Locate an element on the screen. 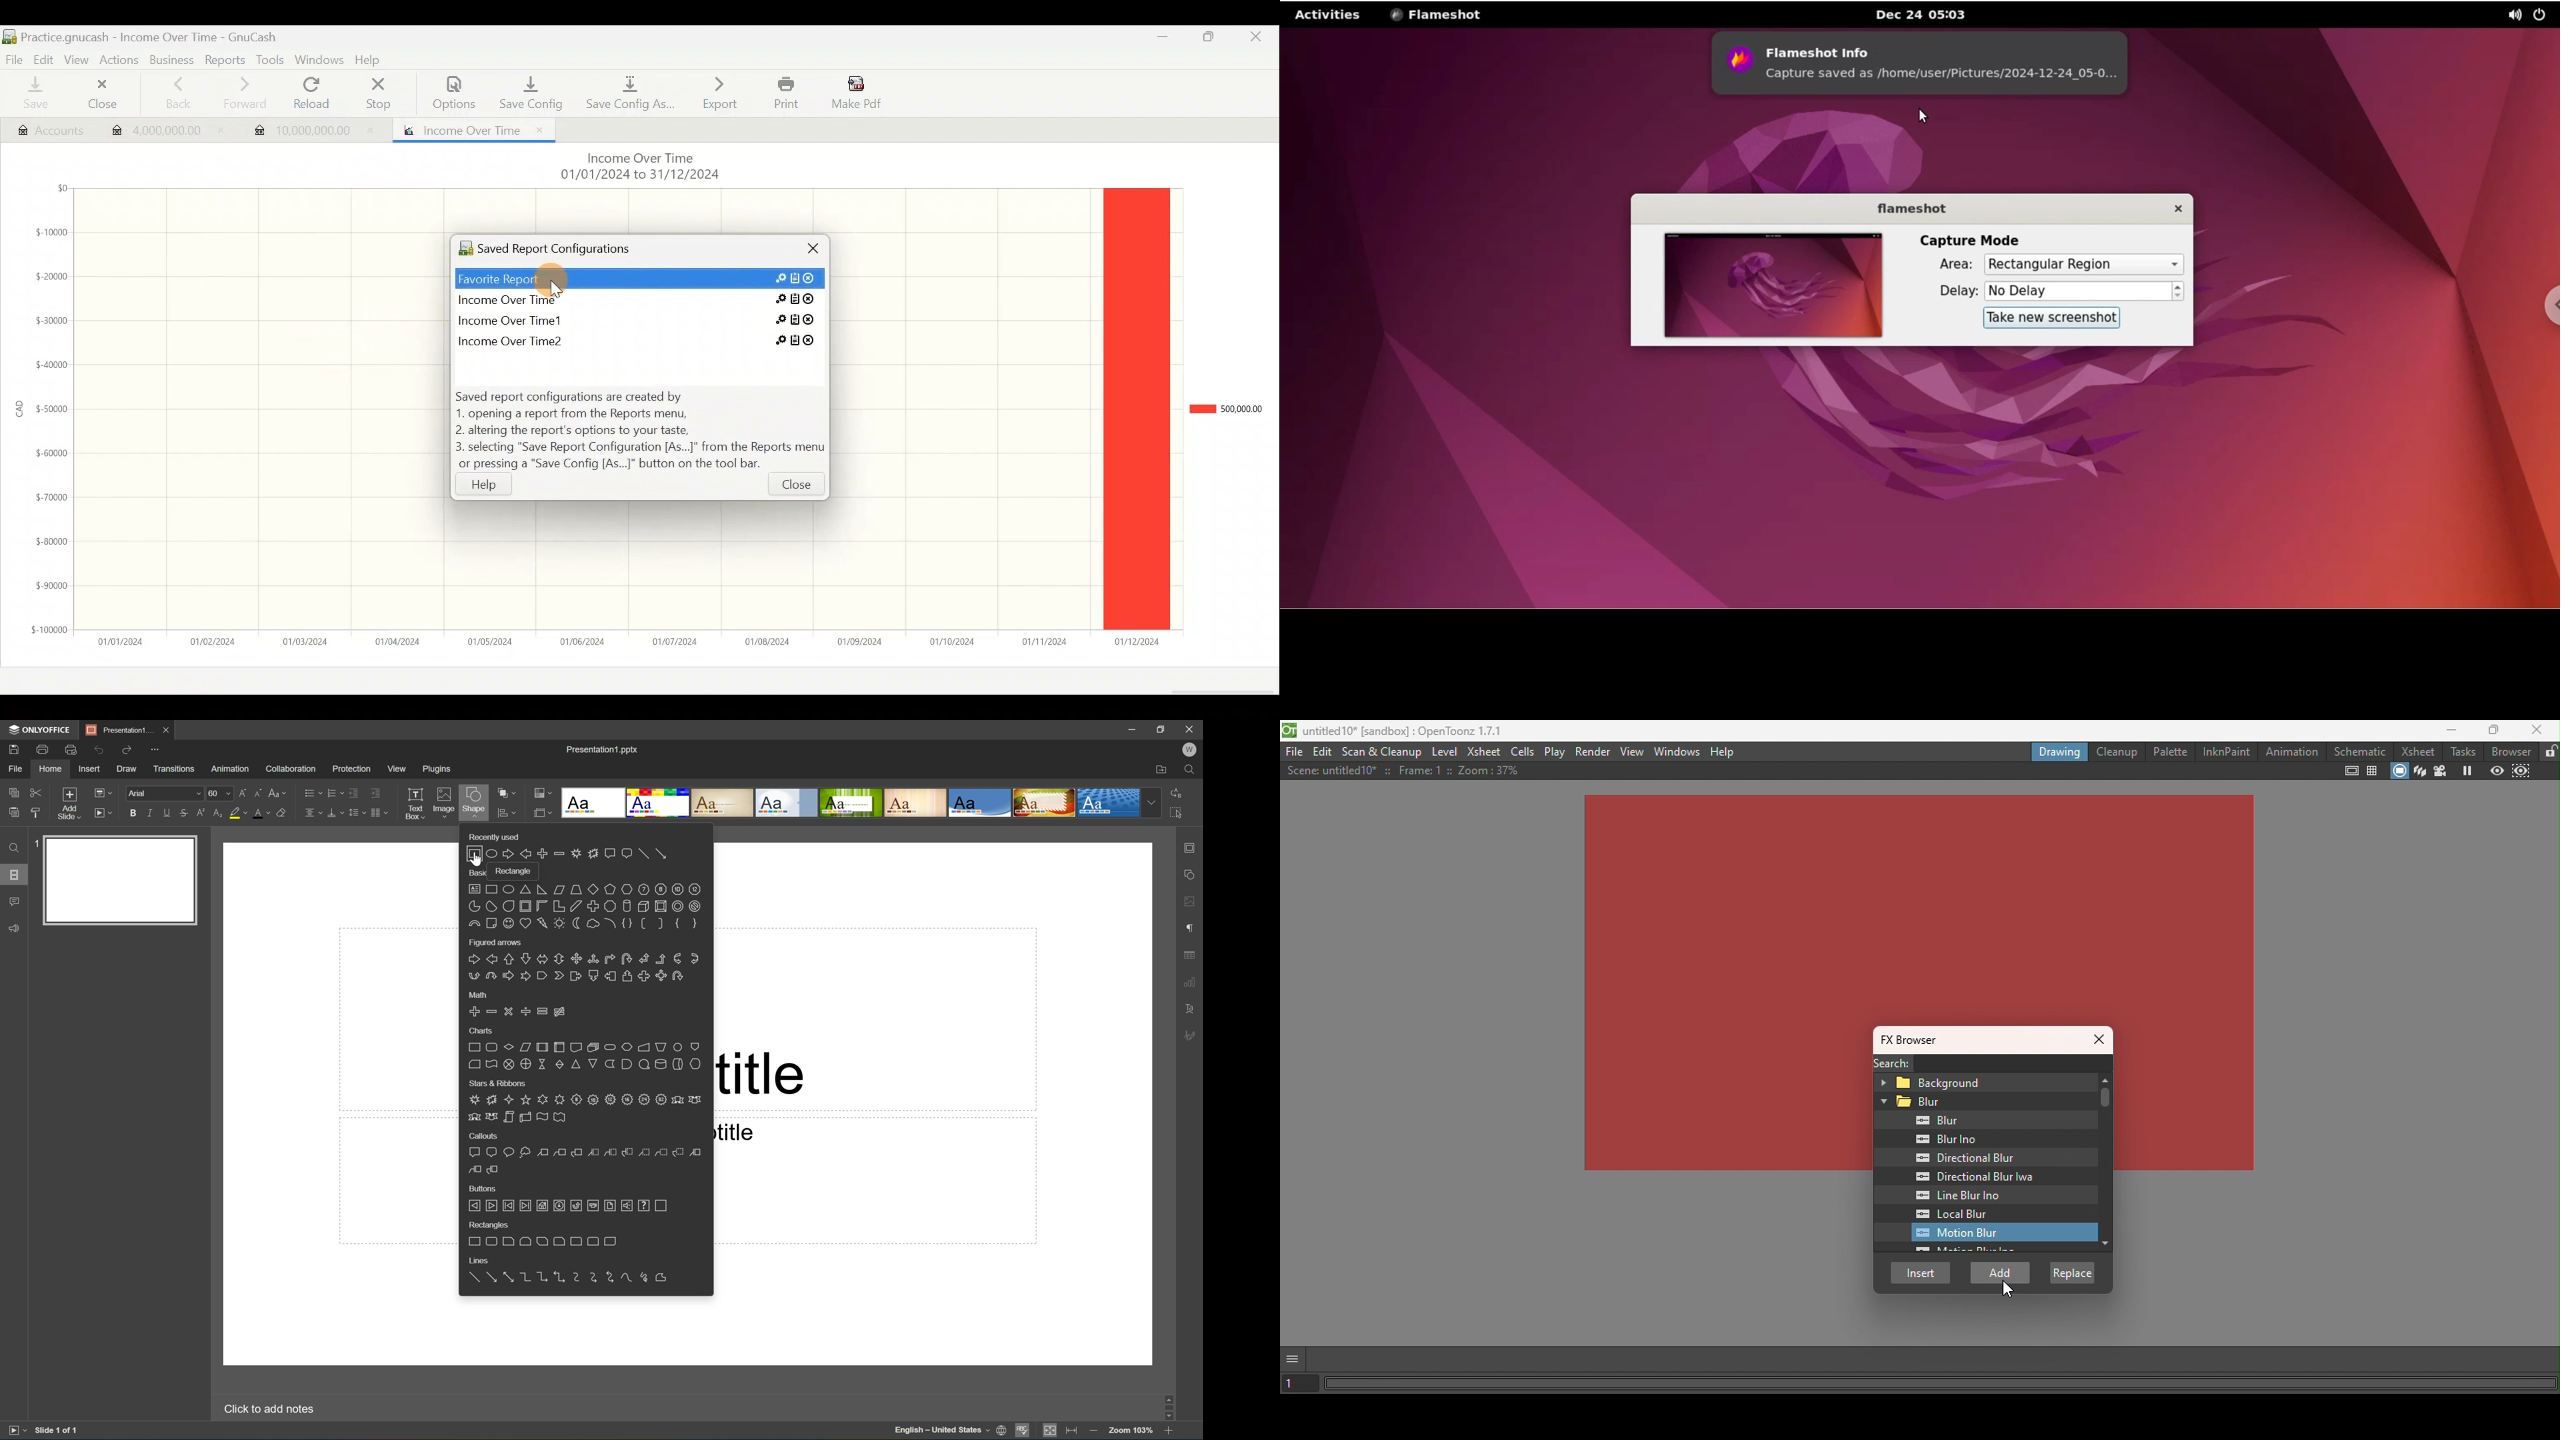 The height and width of the screenshot is (1456, 2576). Help is located at coordinates (494, 484).